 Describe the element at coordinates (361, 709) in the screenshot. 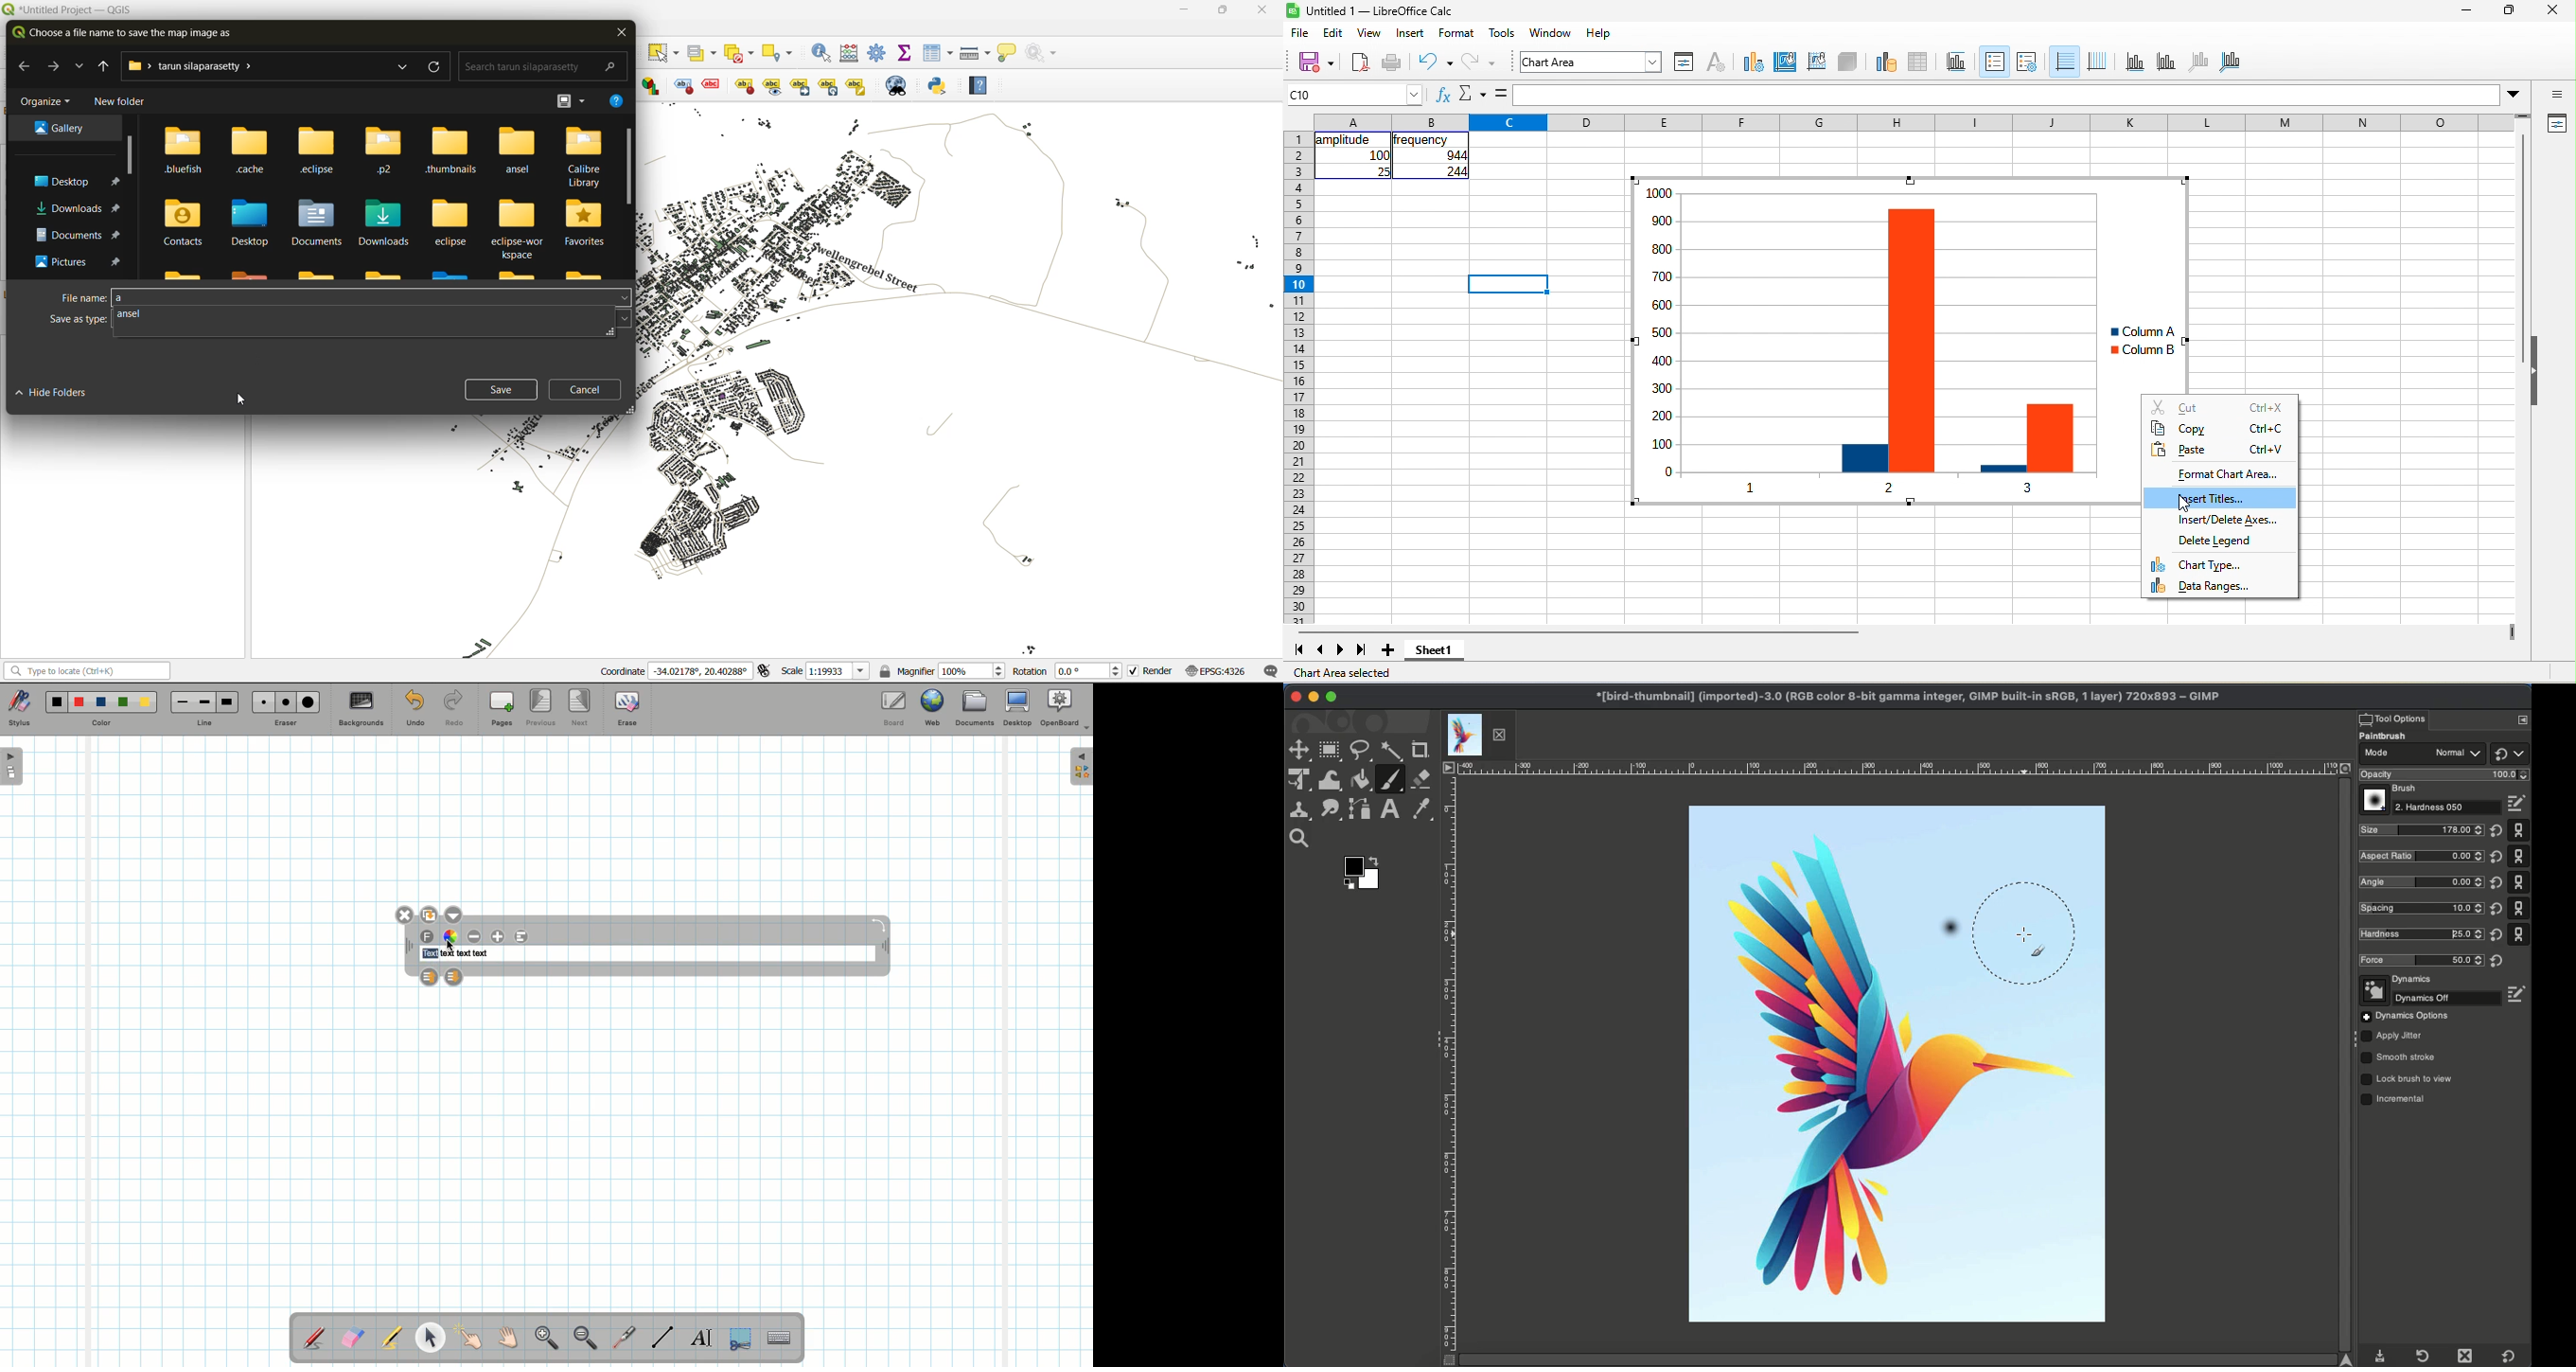

I see `Backgrounds` at that location.